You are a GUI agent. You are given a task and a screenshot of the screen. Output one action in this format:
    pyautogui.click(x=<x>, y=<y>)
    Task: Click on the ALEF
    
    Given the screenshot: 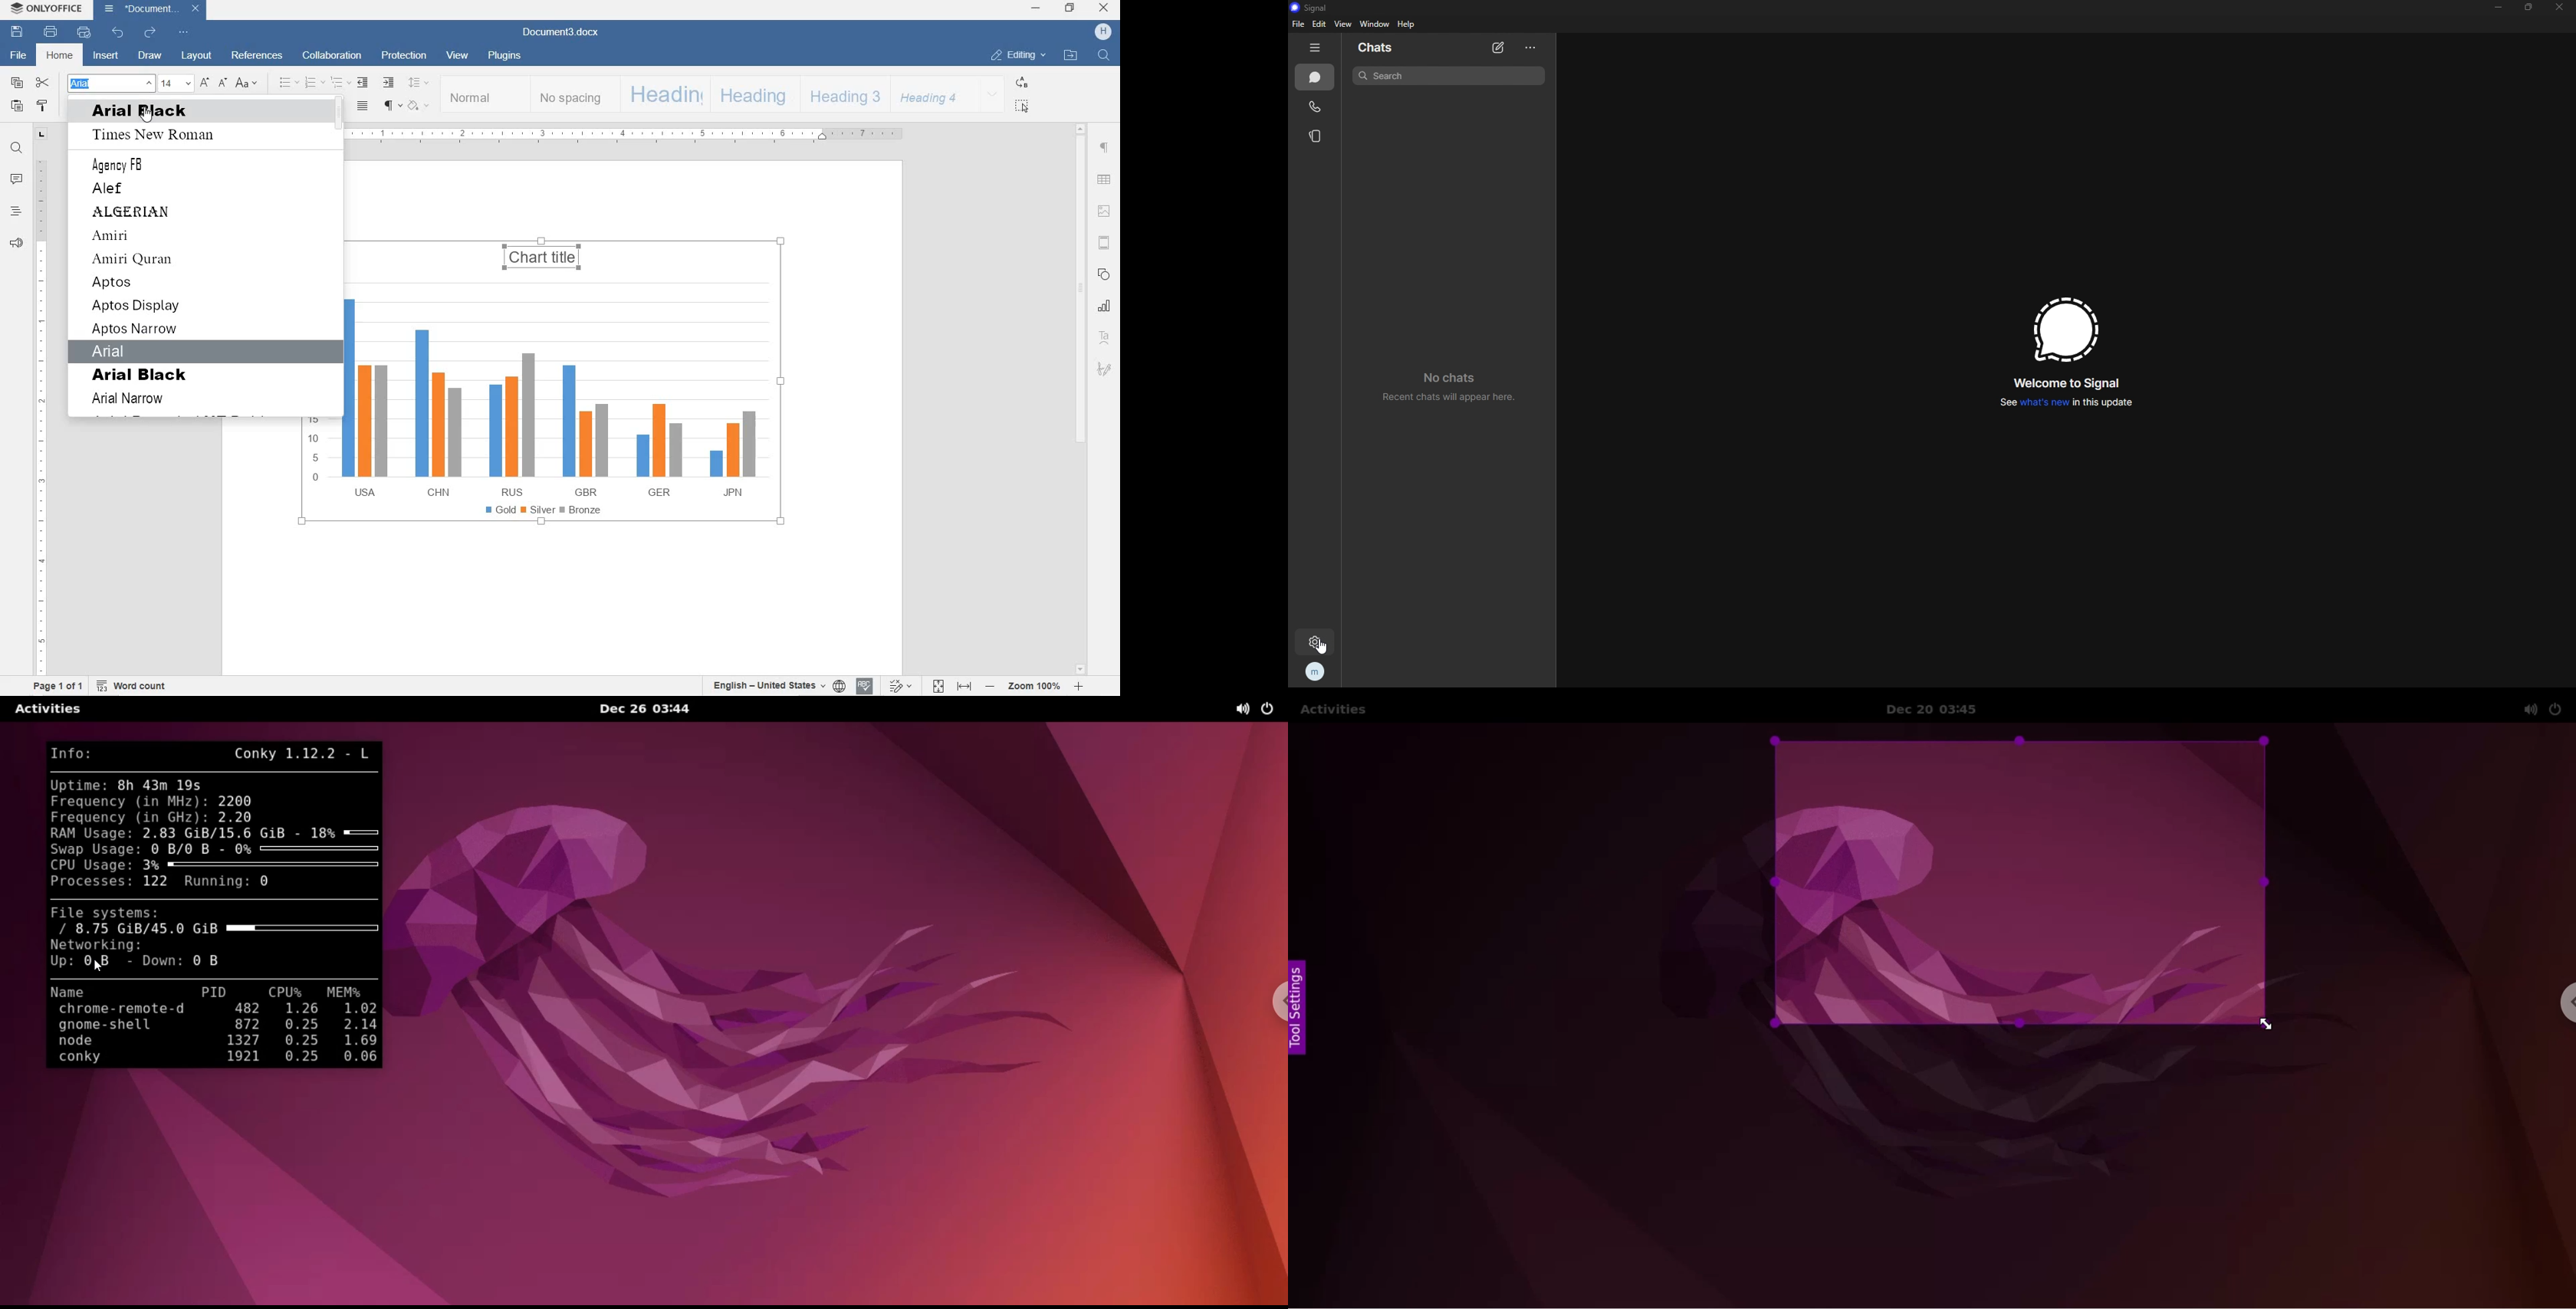 What is the action you would take?
    pyautogui.click(x=111, y=189)
    